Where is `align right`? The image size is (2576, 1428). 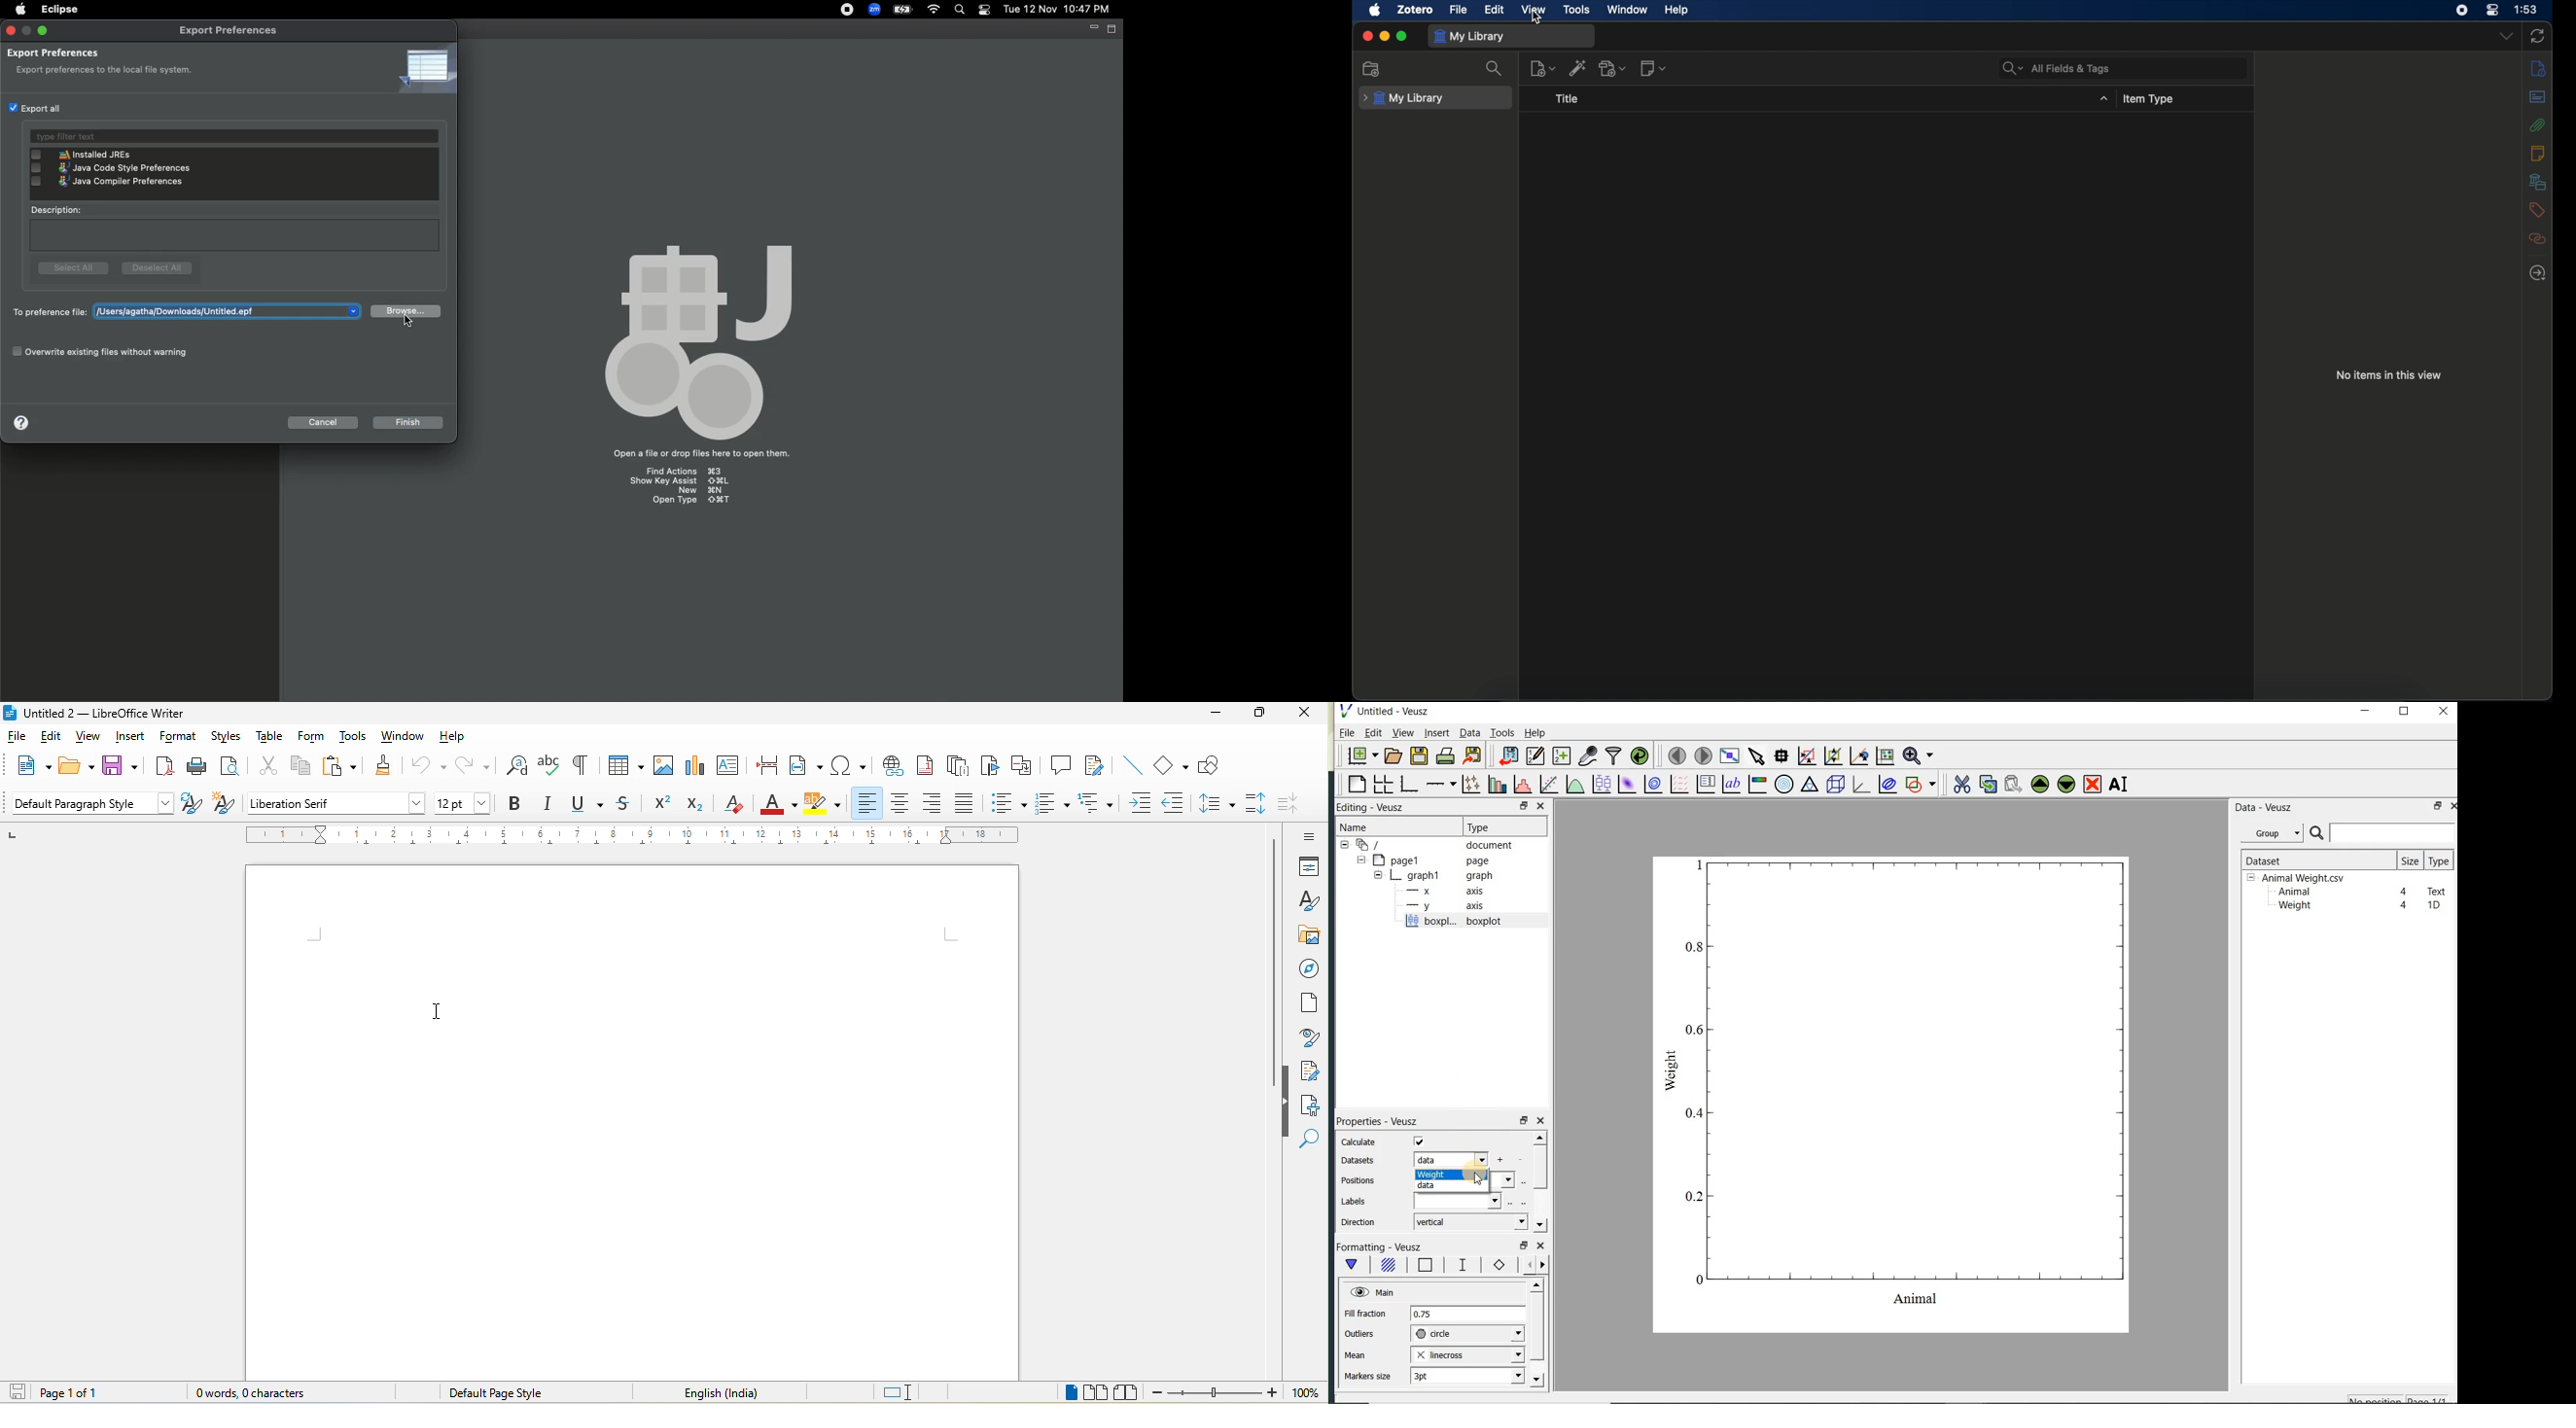
align right is located at coordinates (934, 804).